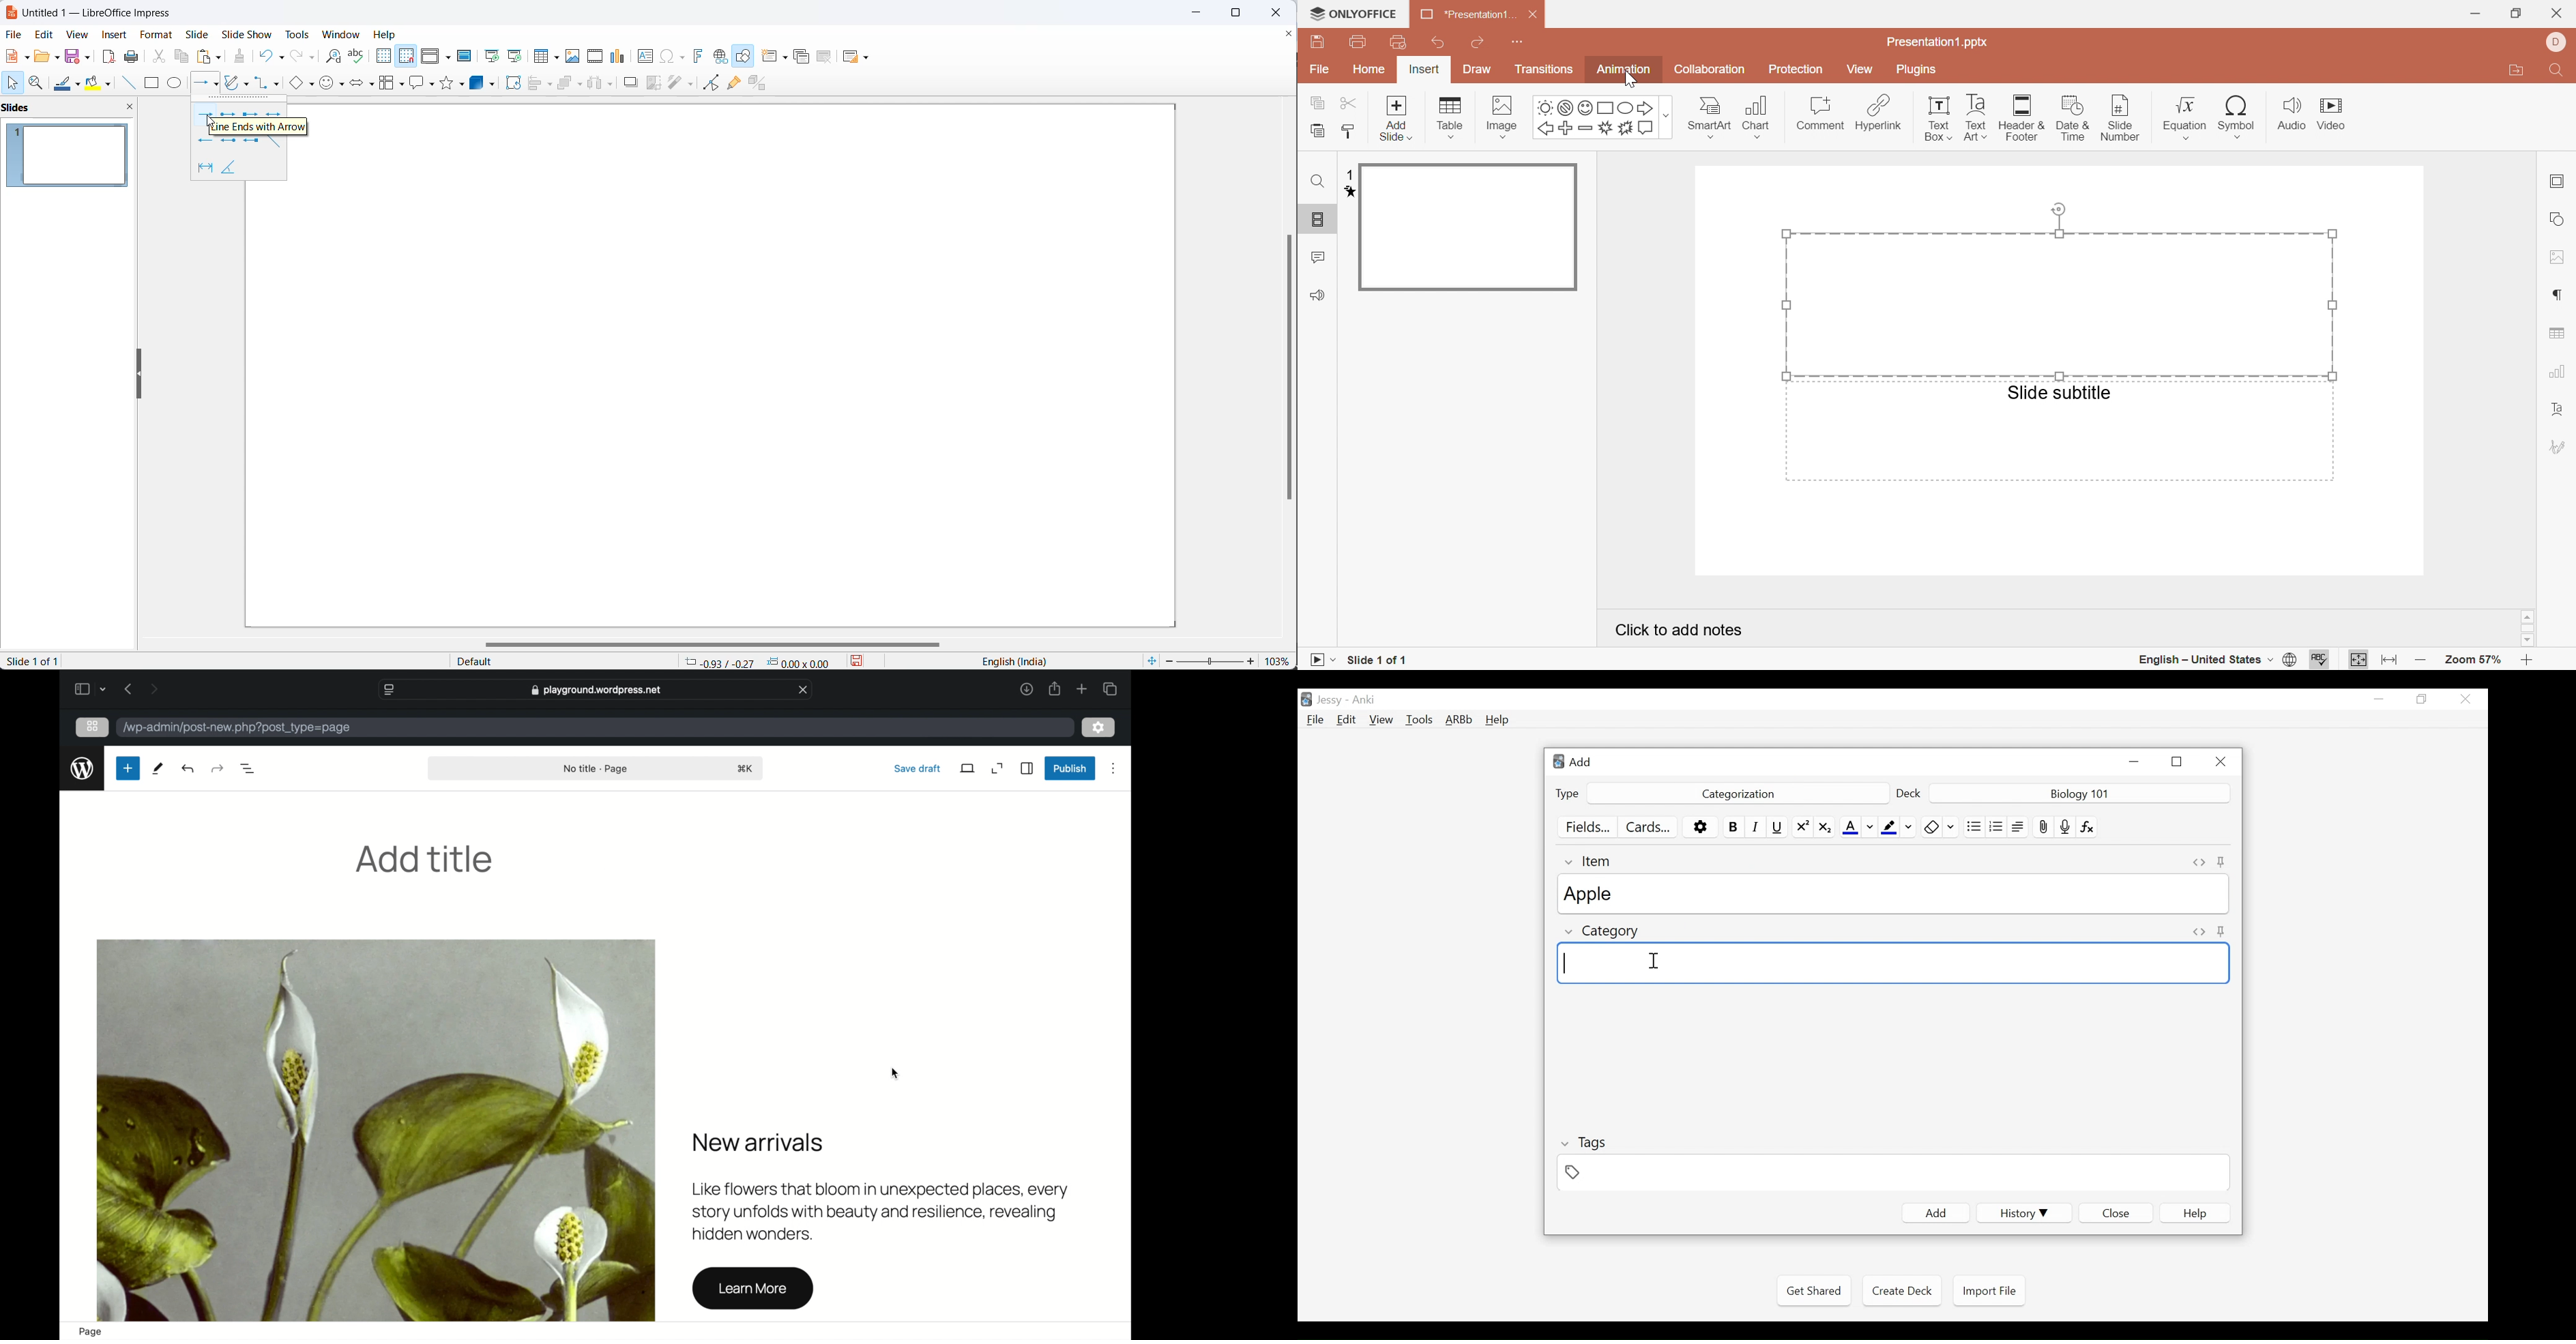 The height and width of the screenshot is (1344, 2576). I want to click on Plant image, so click(375, 1130).